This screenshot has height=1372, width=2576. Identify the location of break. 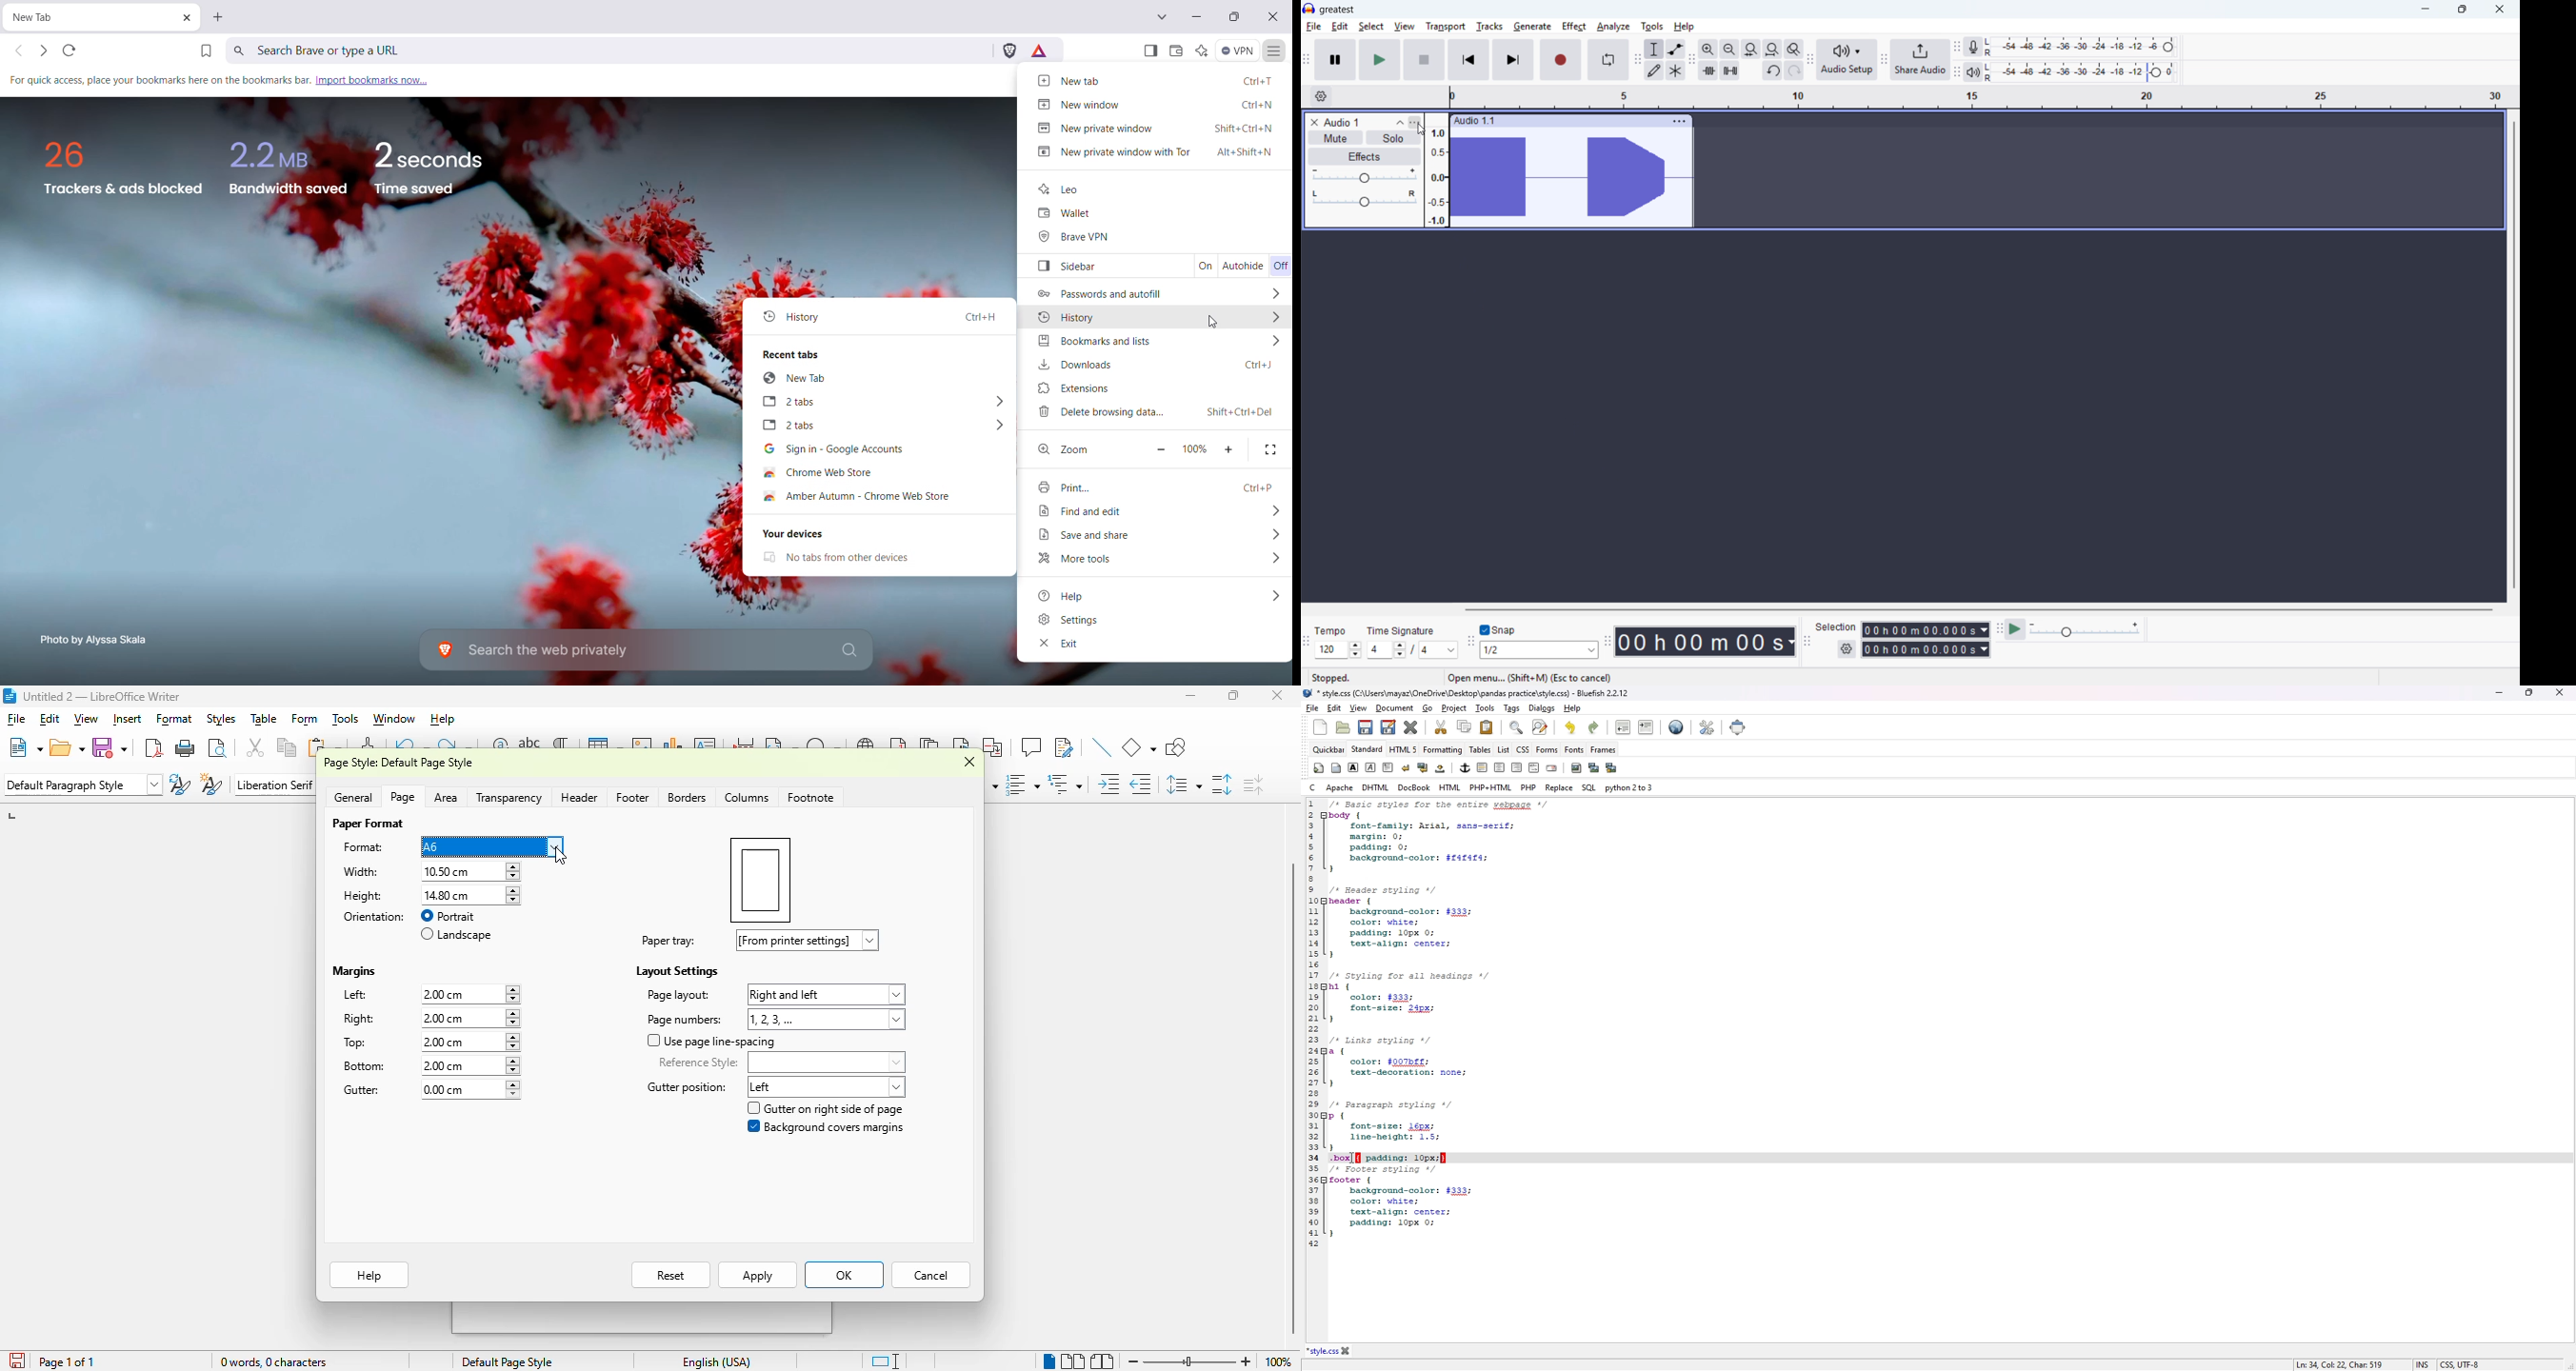
(1405, 768).